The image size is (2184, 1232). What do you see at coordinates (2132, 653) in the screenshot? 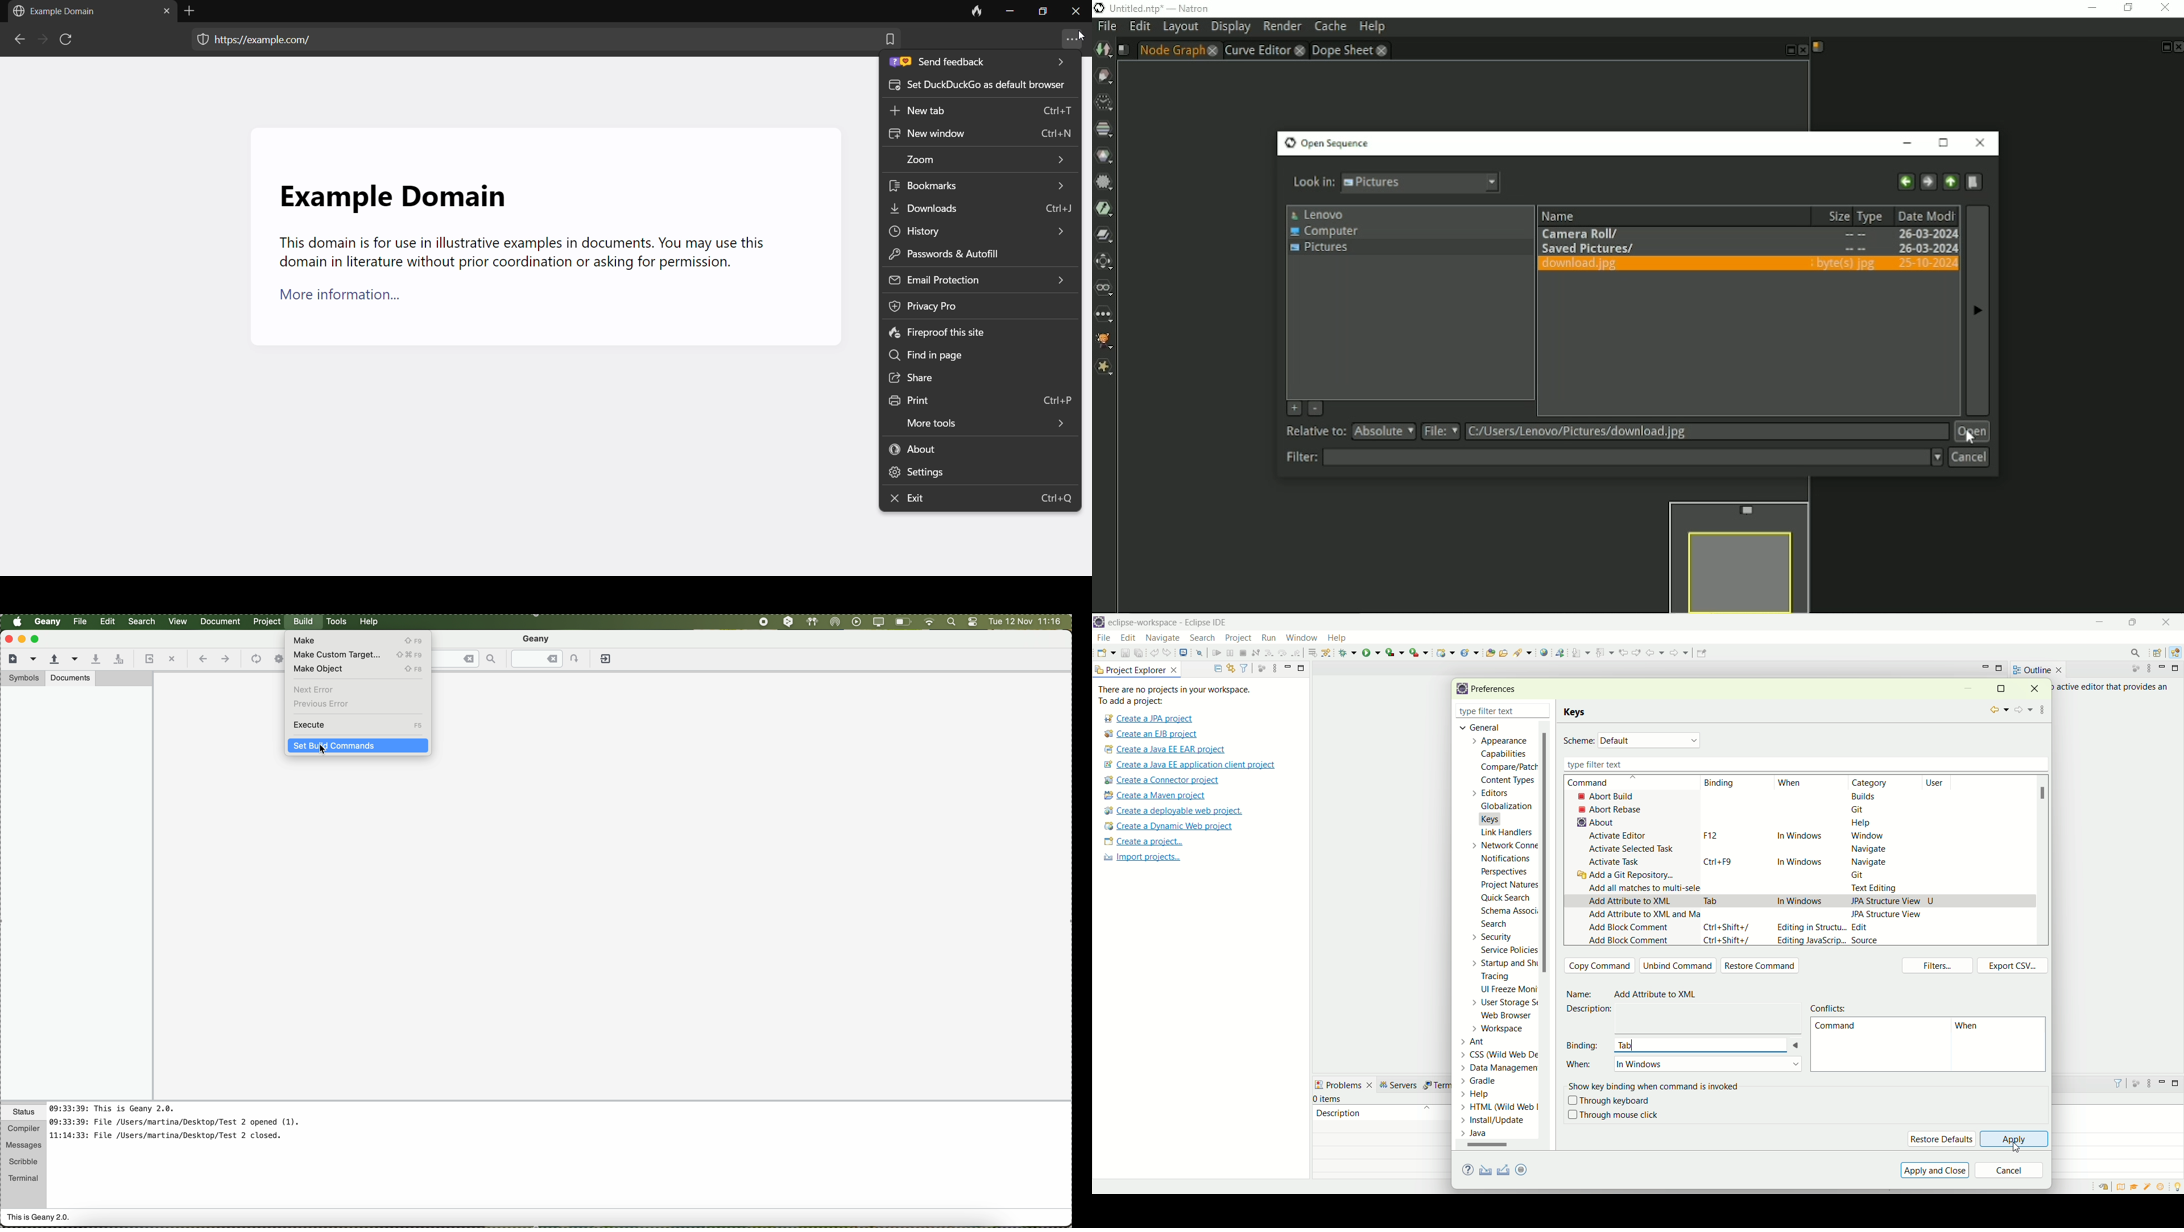
I see `search` at bounding box center [2132, 653].